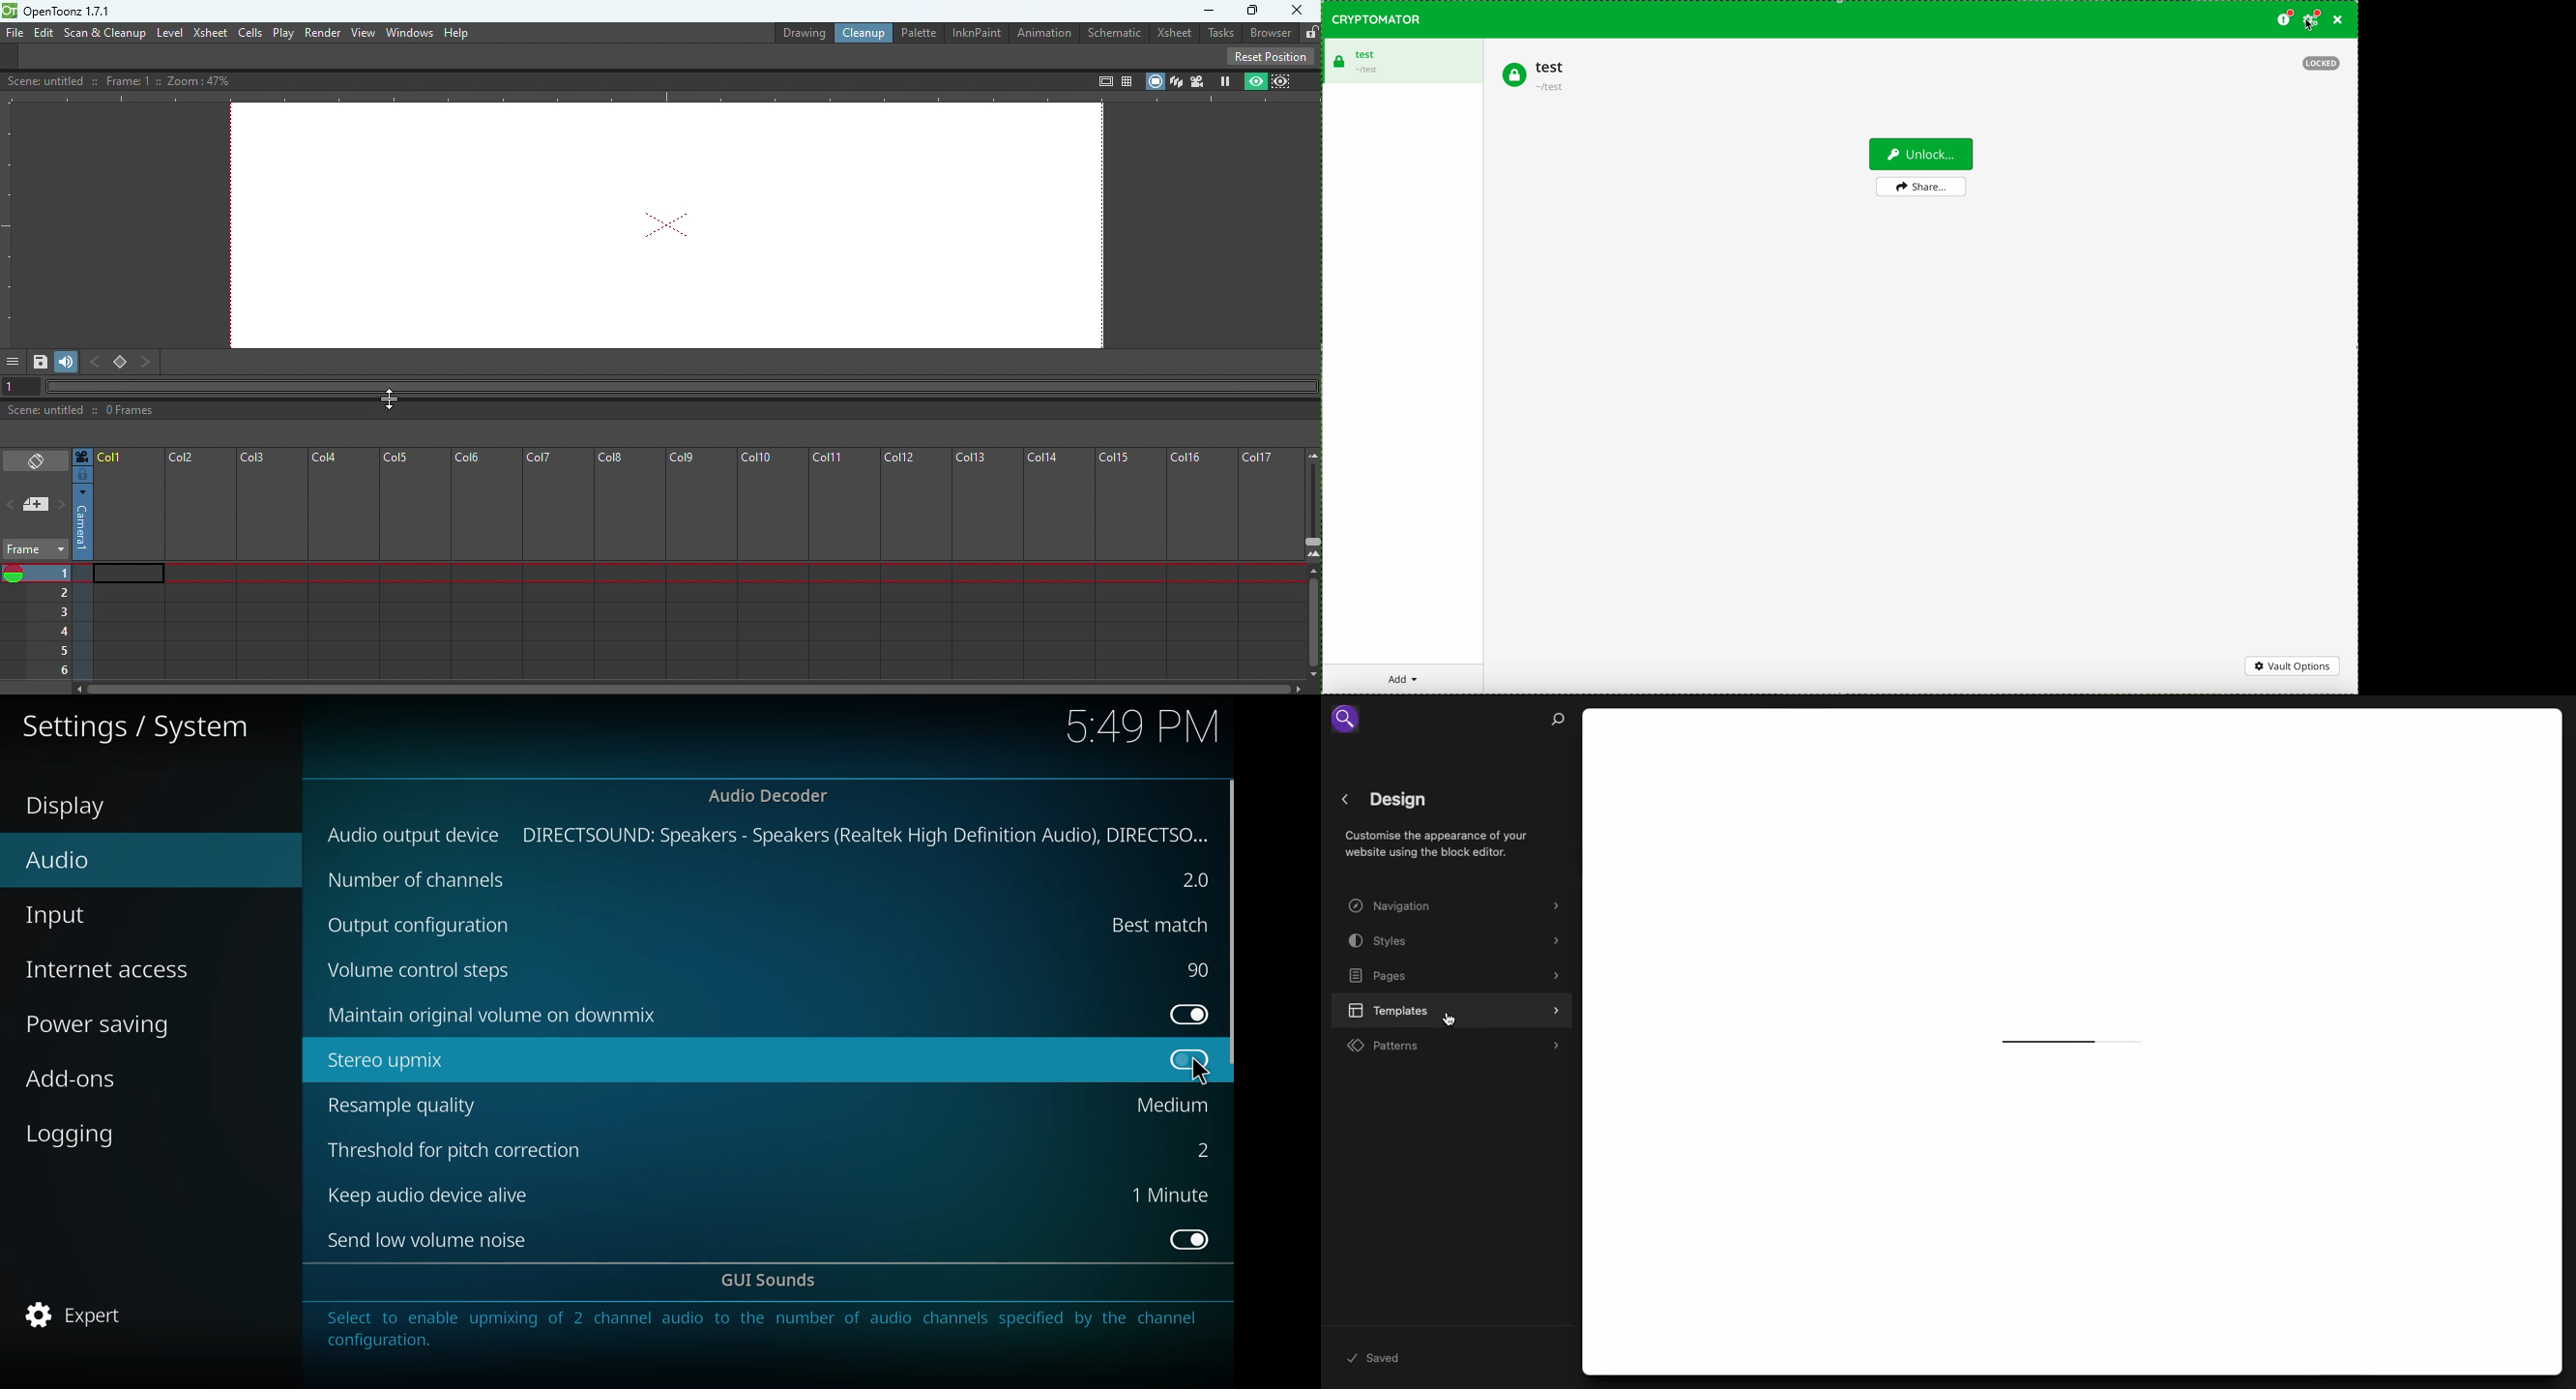 This screenshot has width=2576, height=1400. What do you see at coordinates (664, 409) in the screenshot?
I see `Status bar` at bounding box center [664, 409].